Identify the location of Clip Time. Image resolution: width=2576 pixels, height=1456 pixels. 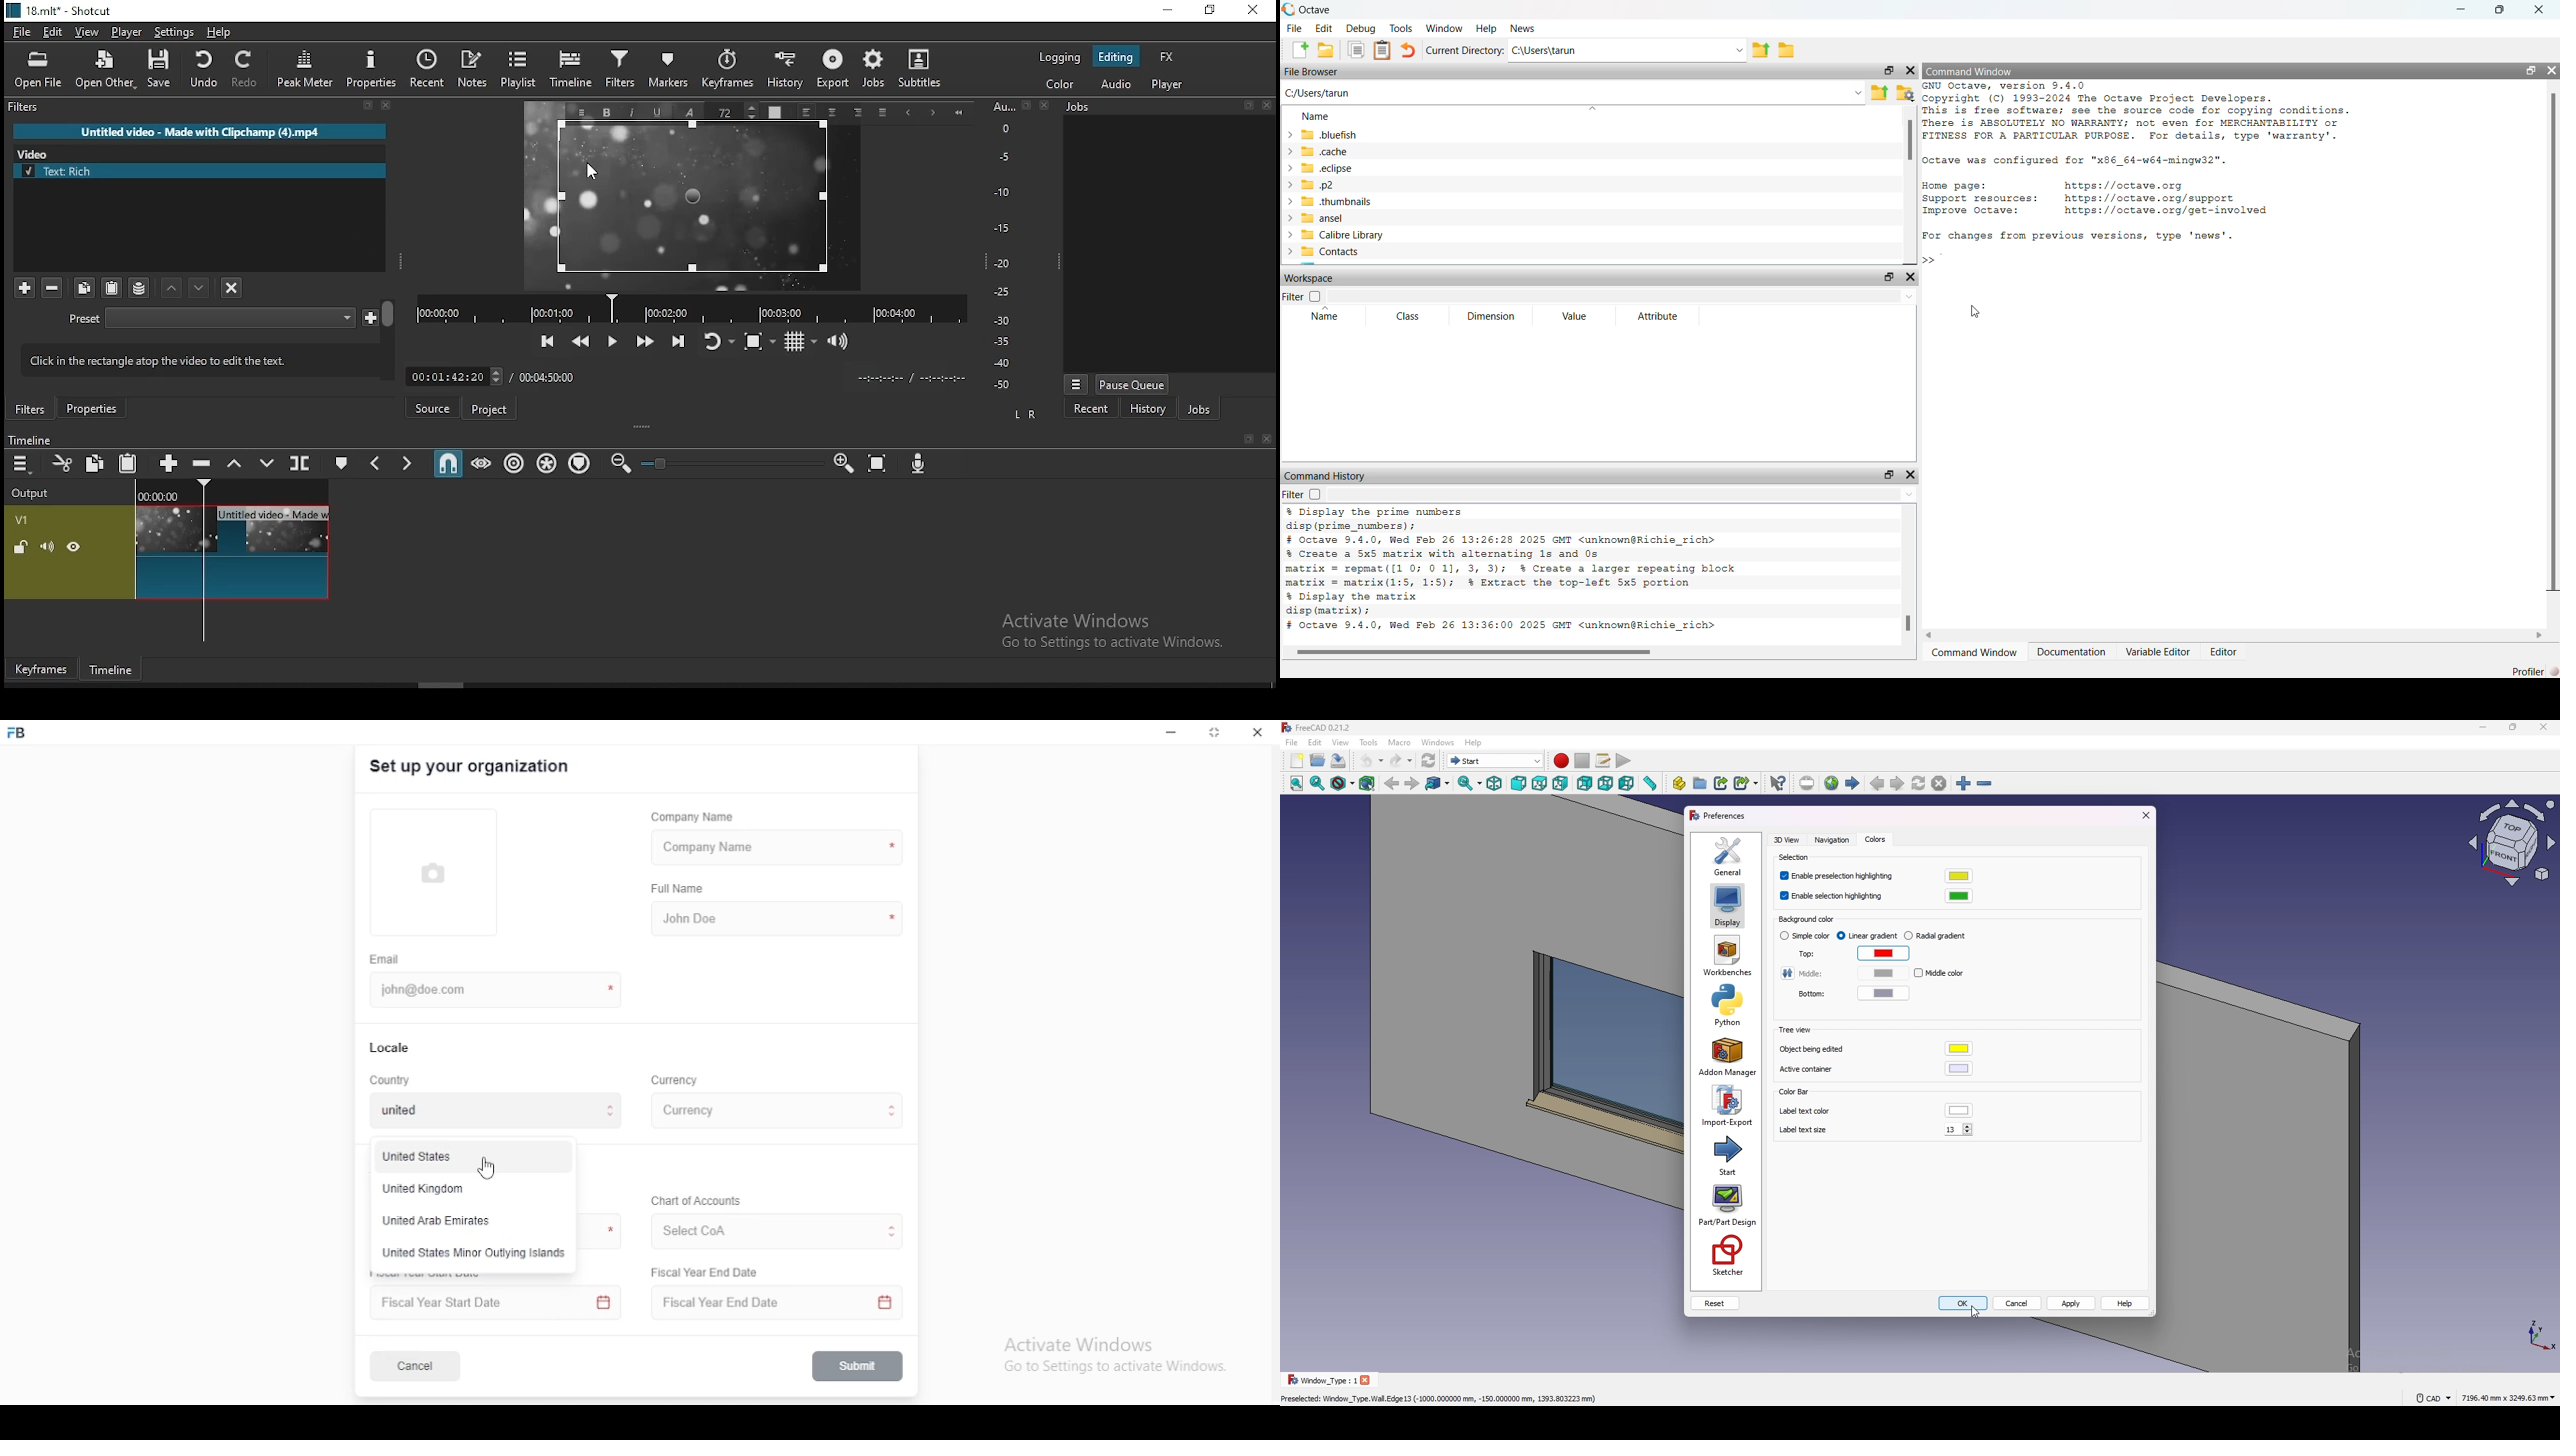
(910, 379).